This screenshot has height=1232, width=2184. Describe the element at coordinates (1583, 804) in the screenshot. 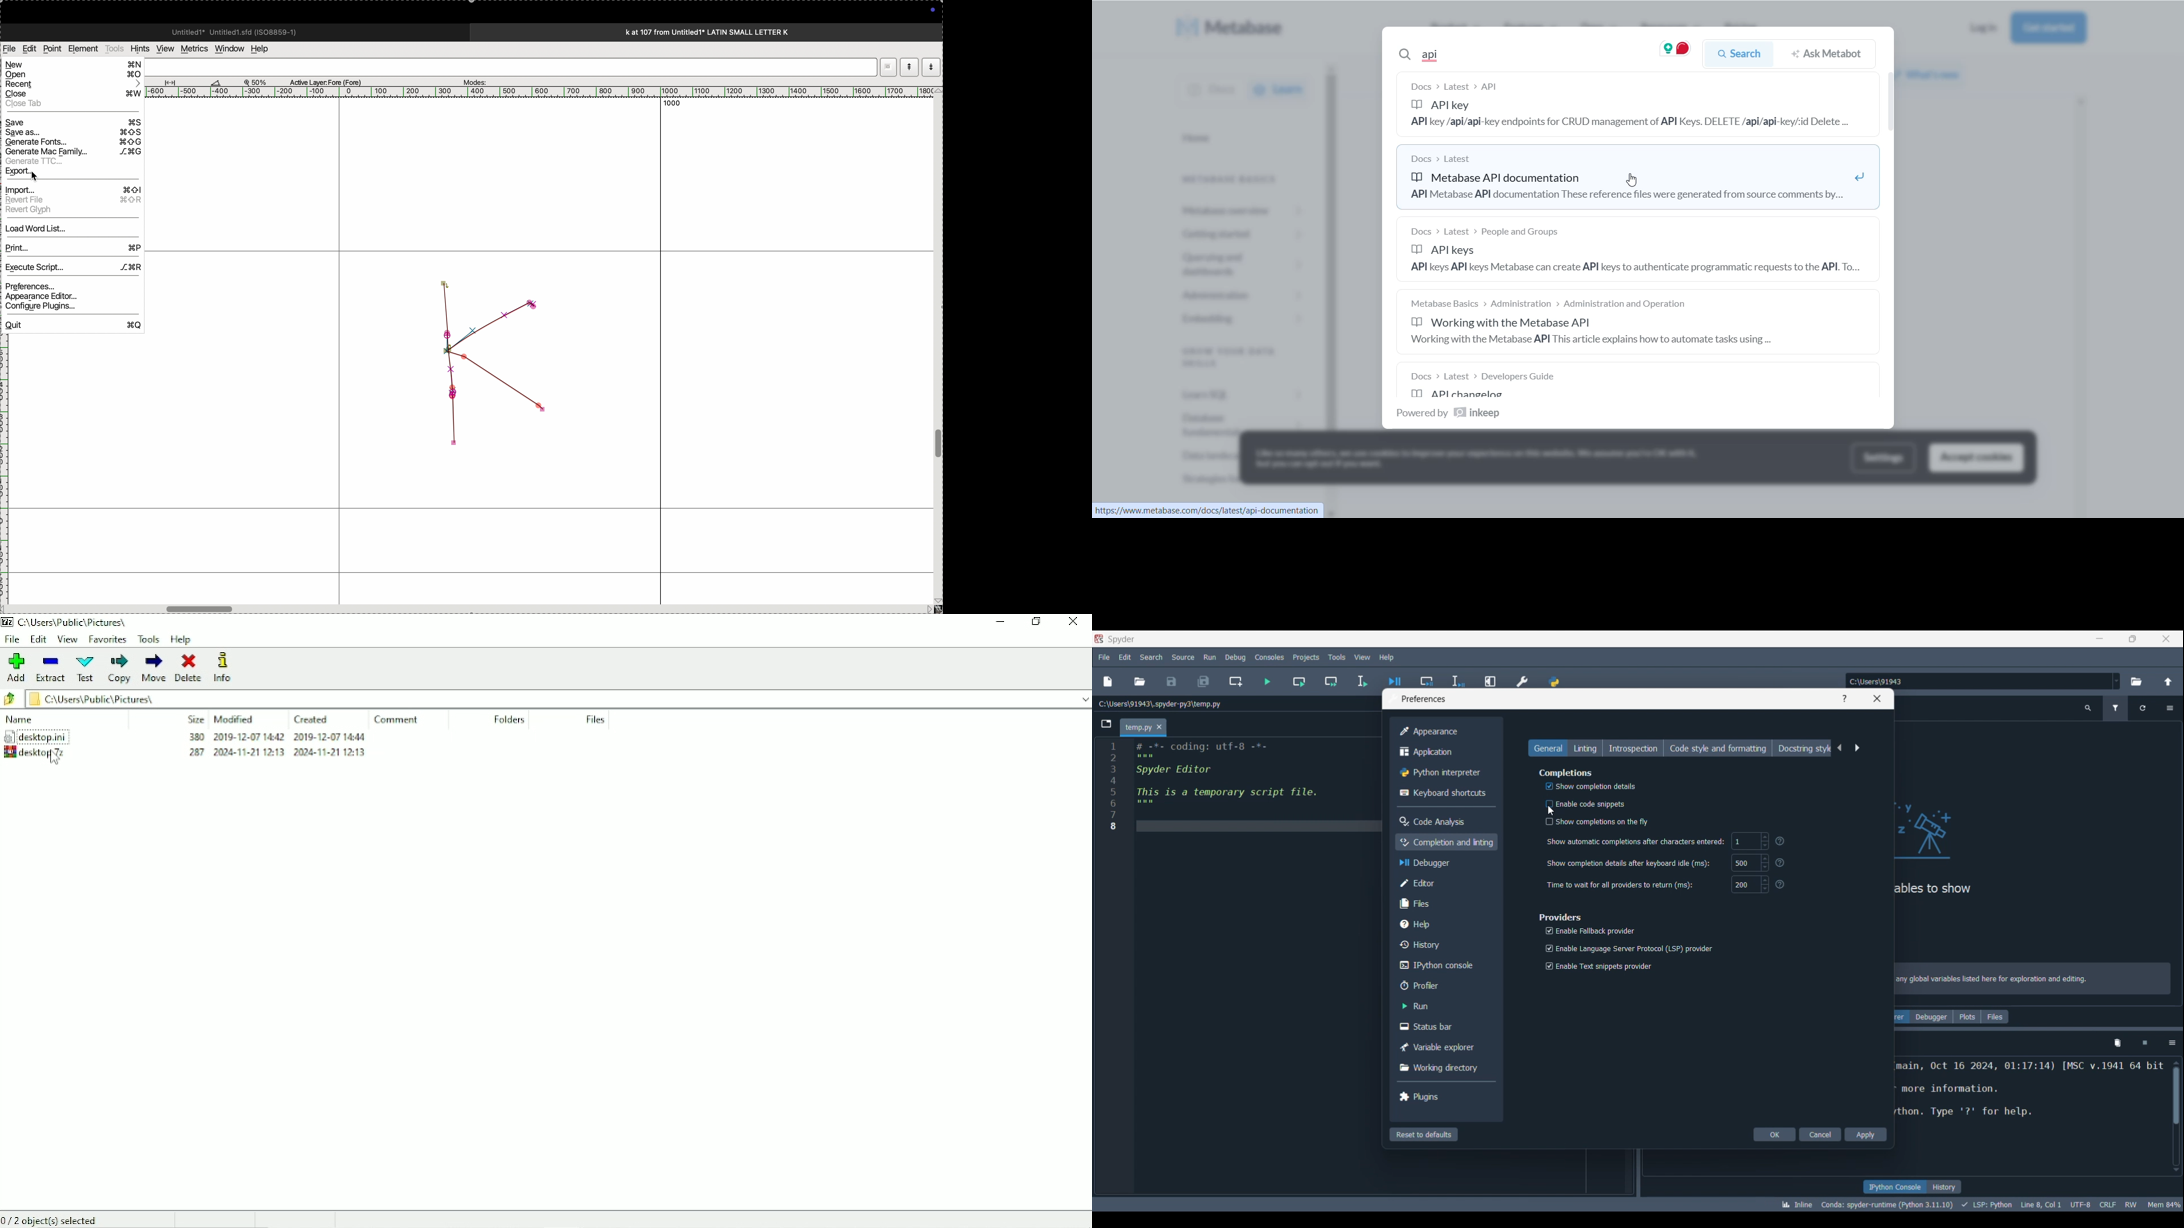

I see `Enable code snippets` at that location.